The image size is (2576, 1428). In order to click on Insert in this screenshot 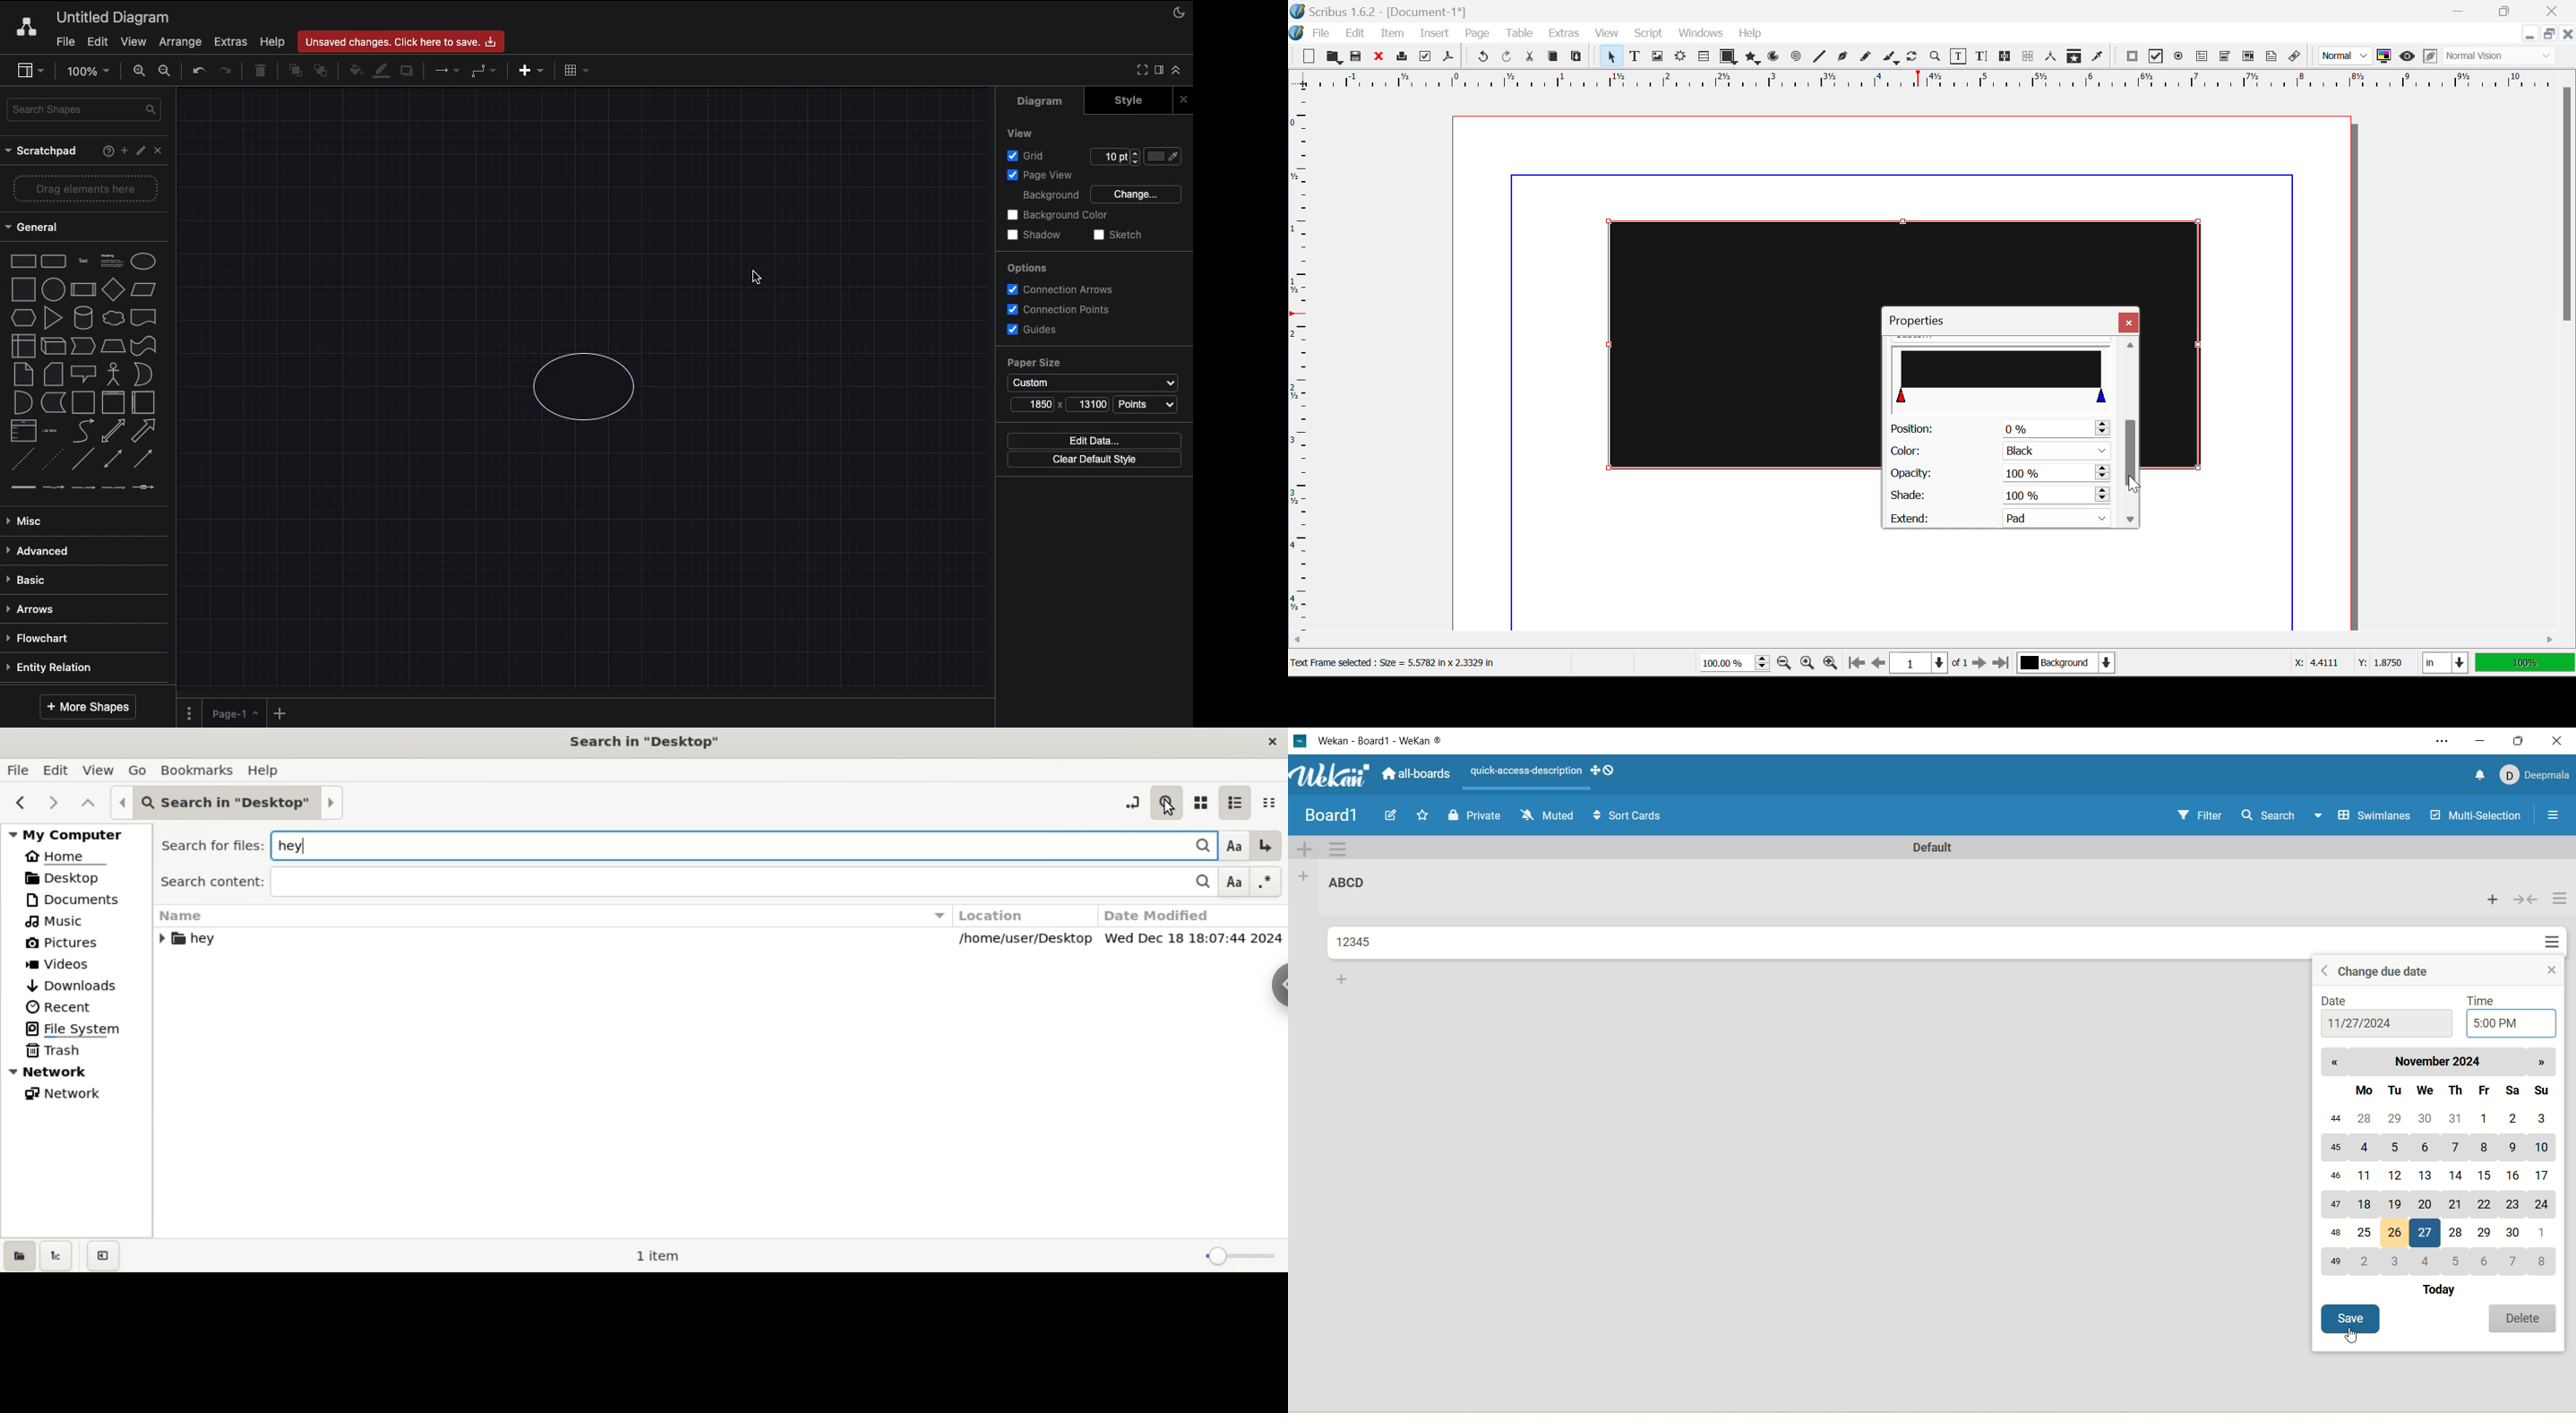, I will do `click(1433, 36)`.